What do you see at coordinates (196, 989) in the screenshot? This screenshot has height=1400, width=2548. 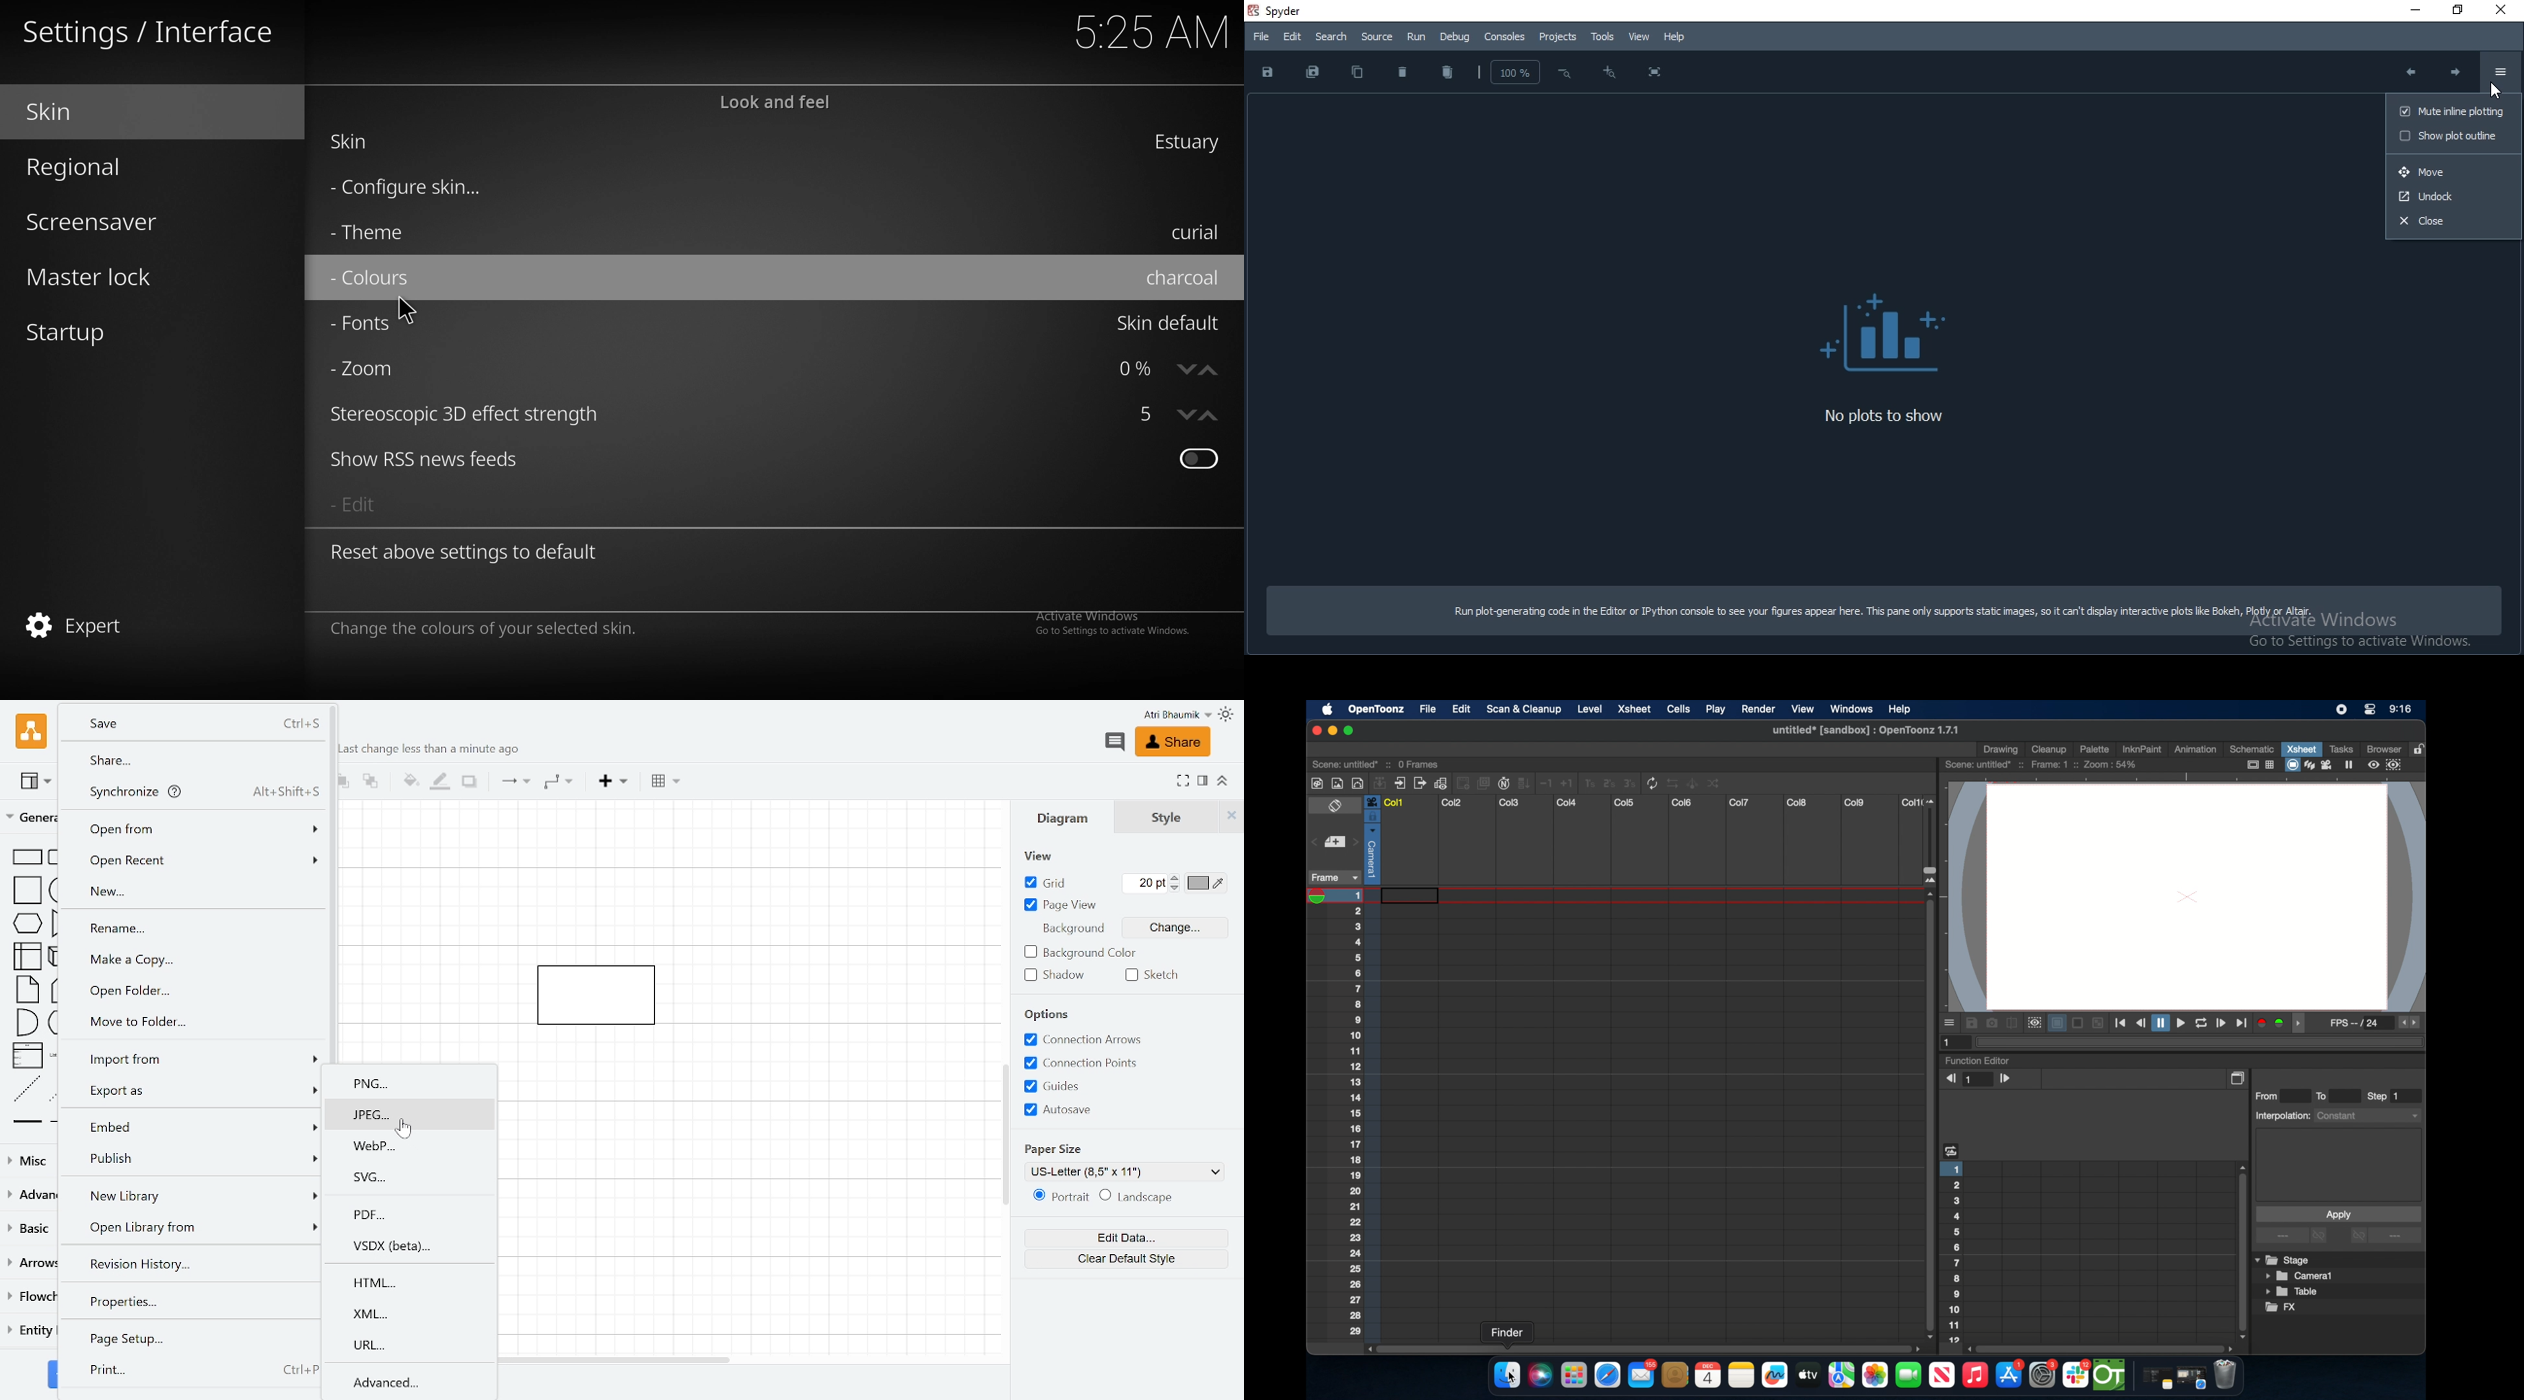 I see `Open folder` at bounding box center [196, 989].